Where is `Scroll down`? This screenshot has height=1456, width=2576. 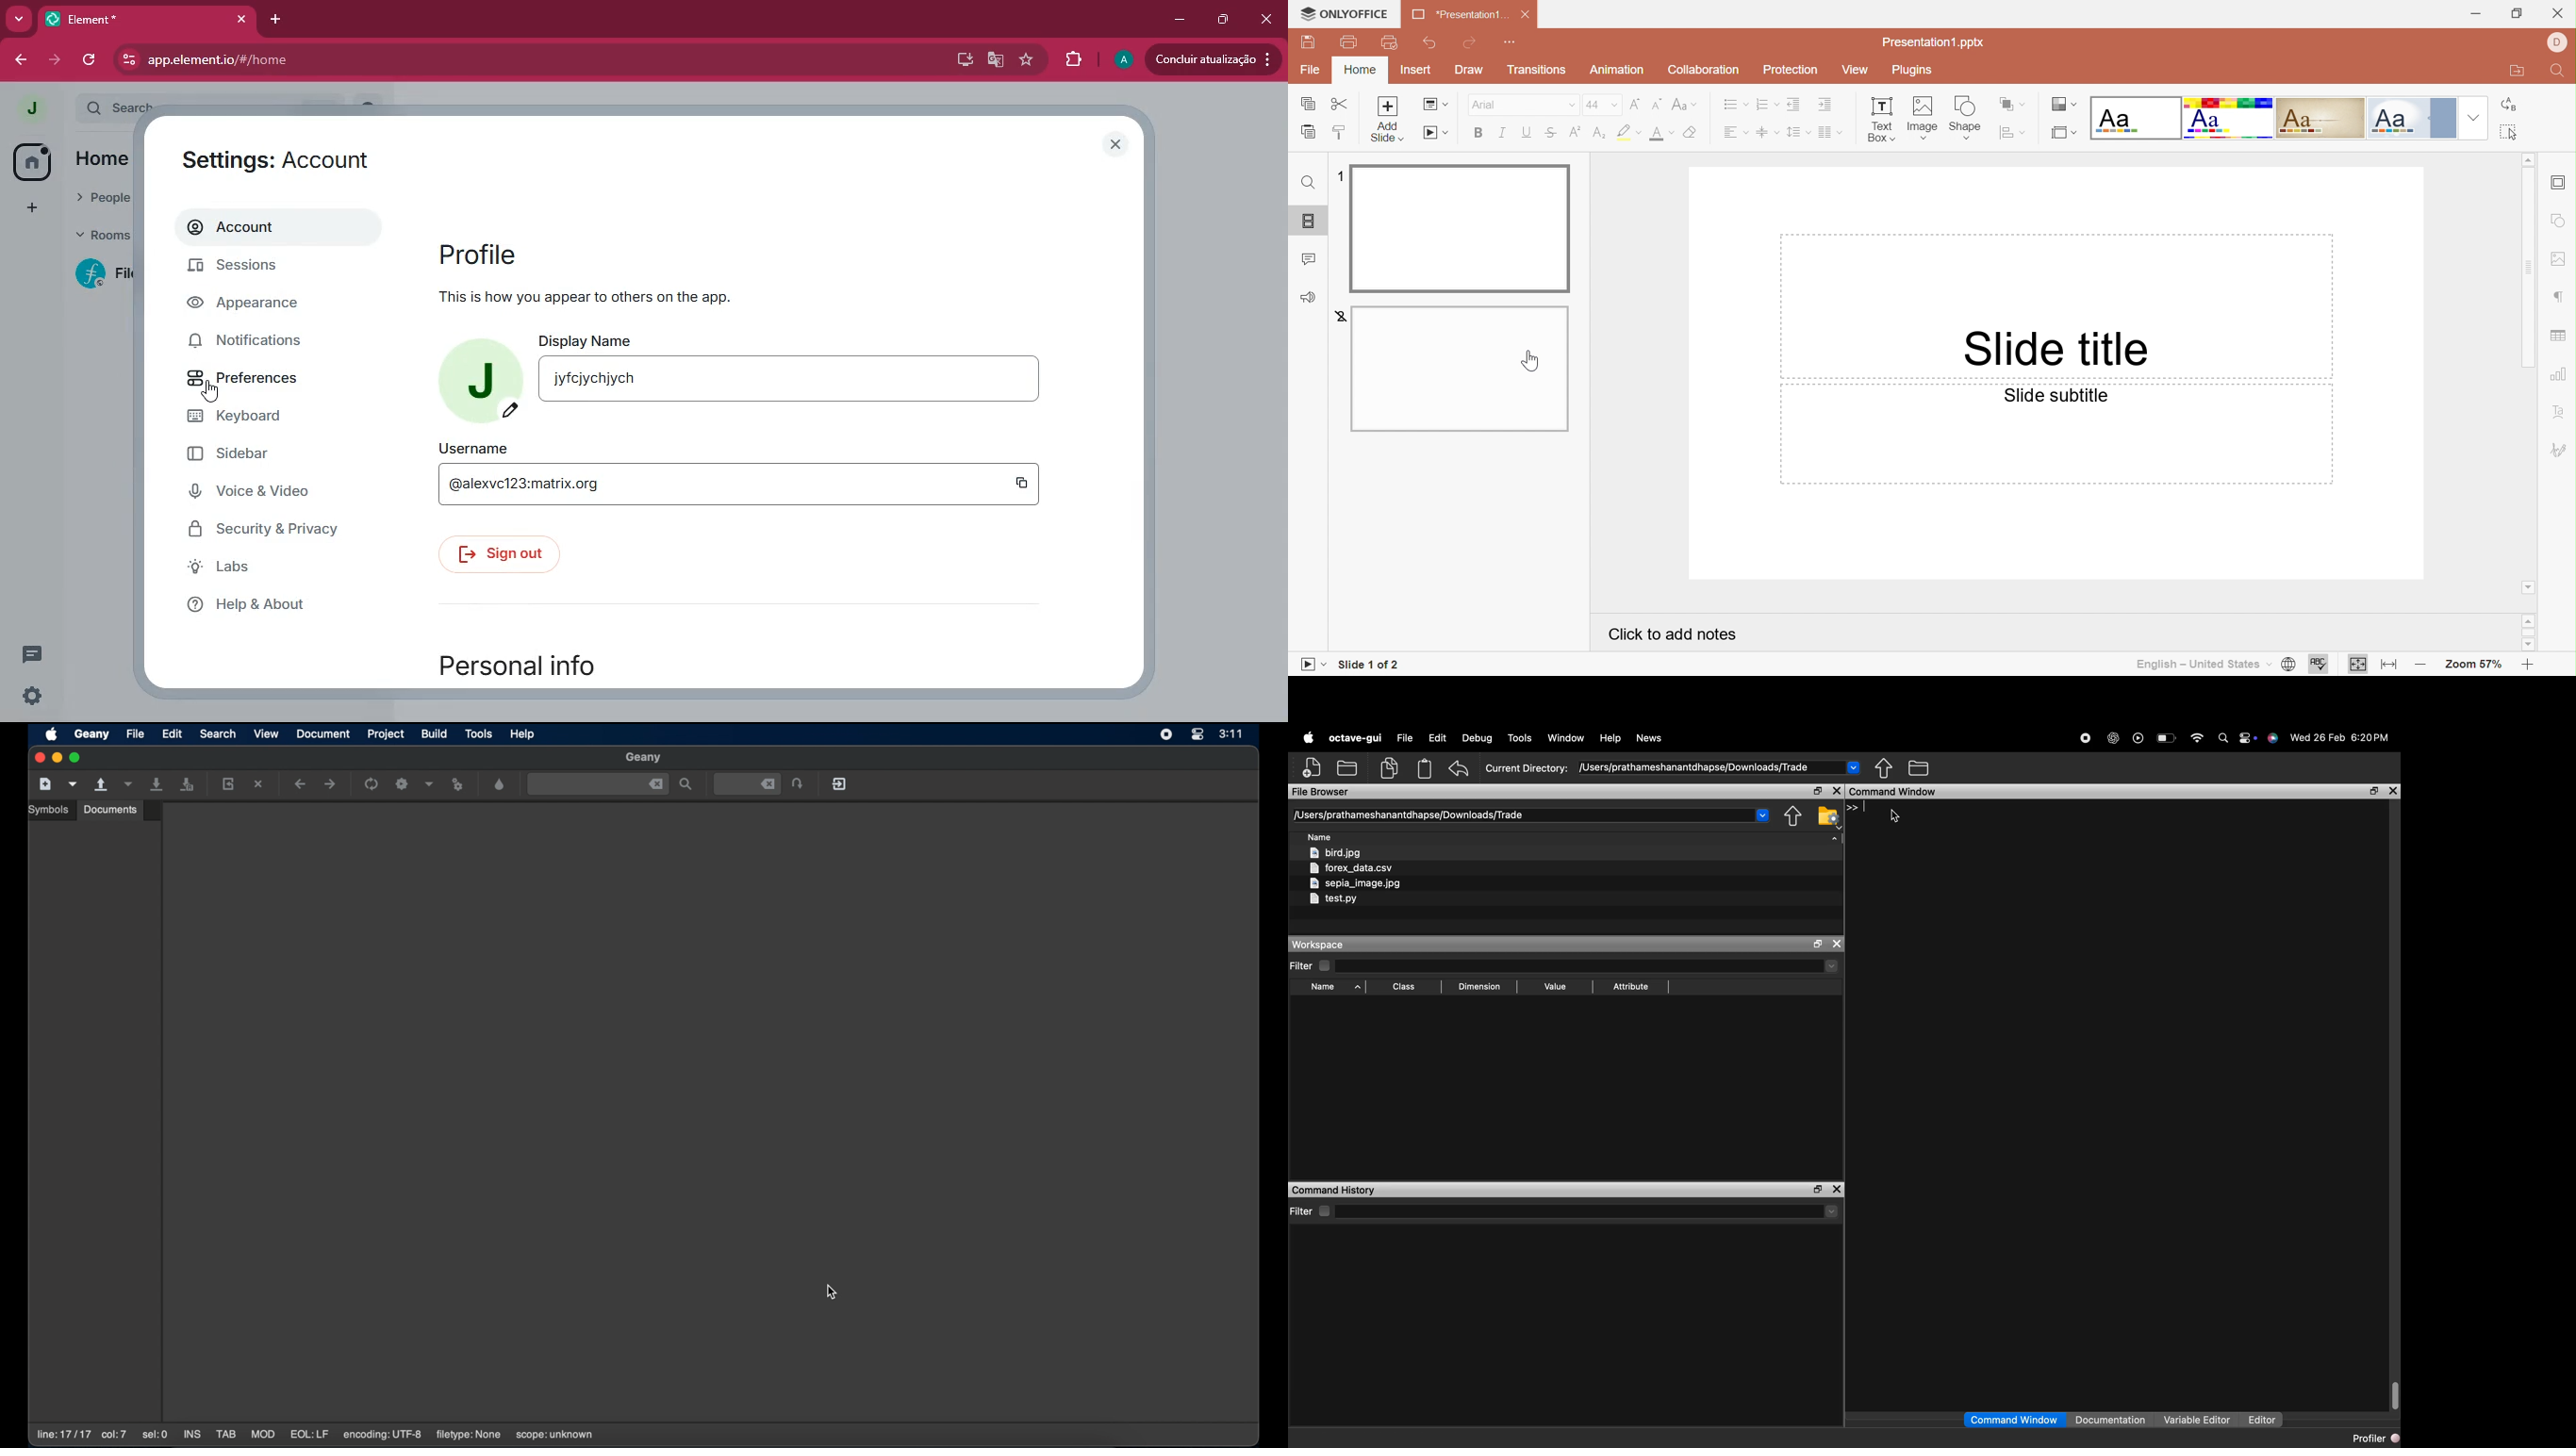 Scroll down is located at coordinates (2528, 645).